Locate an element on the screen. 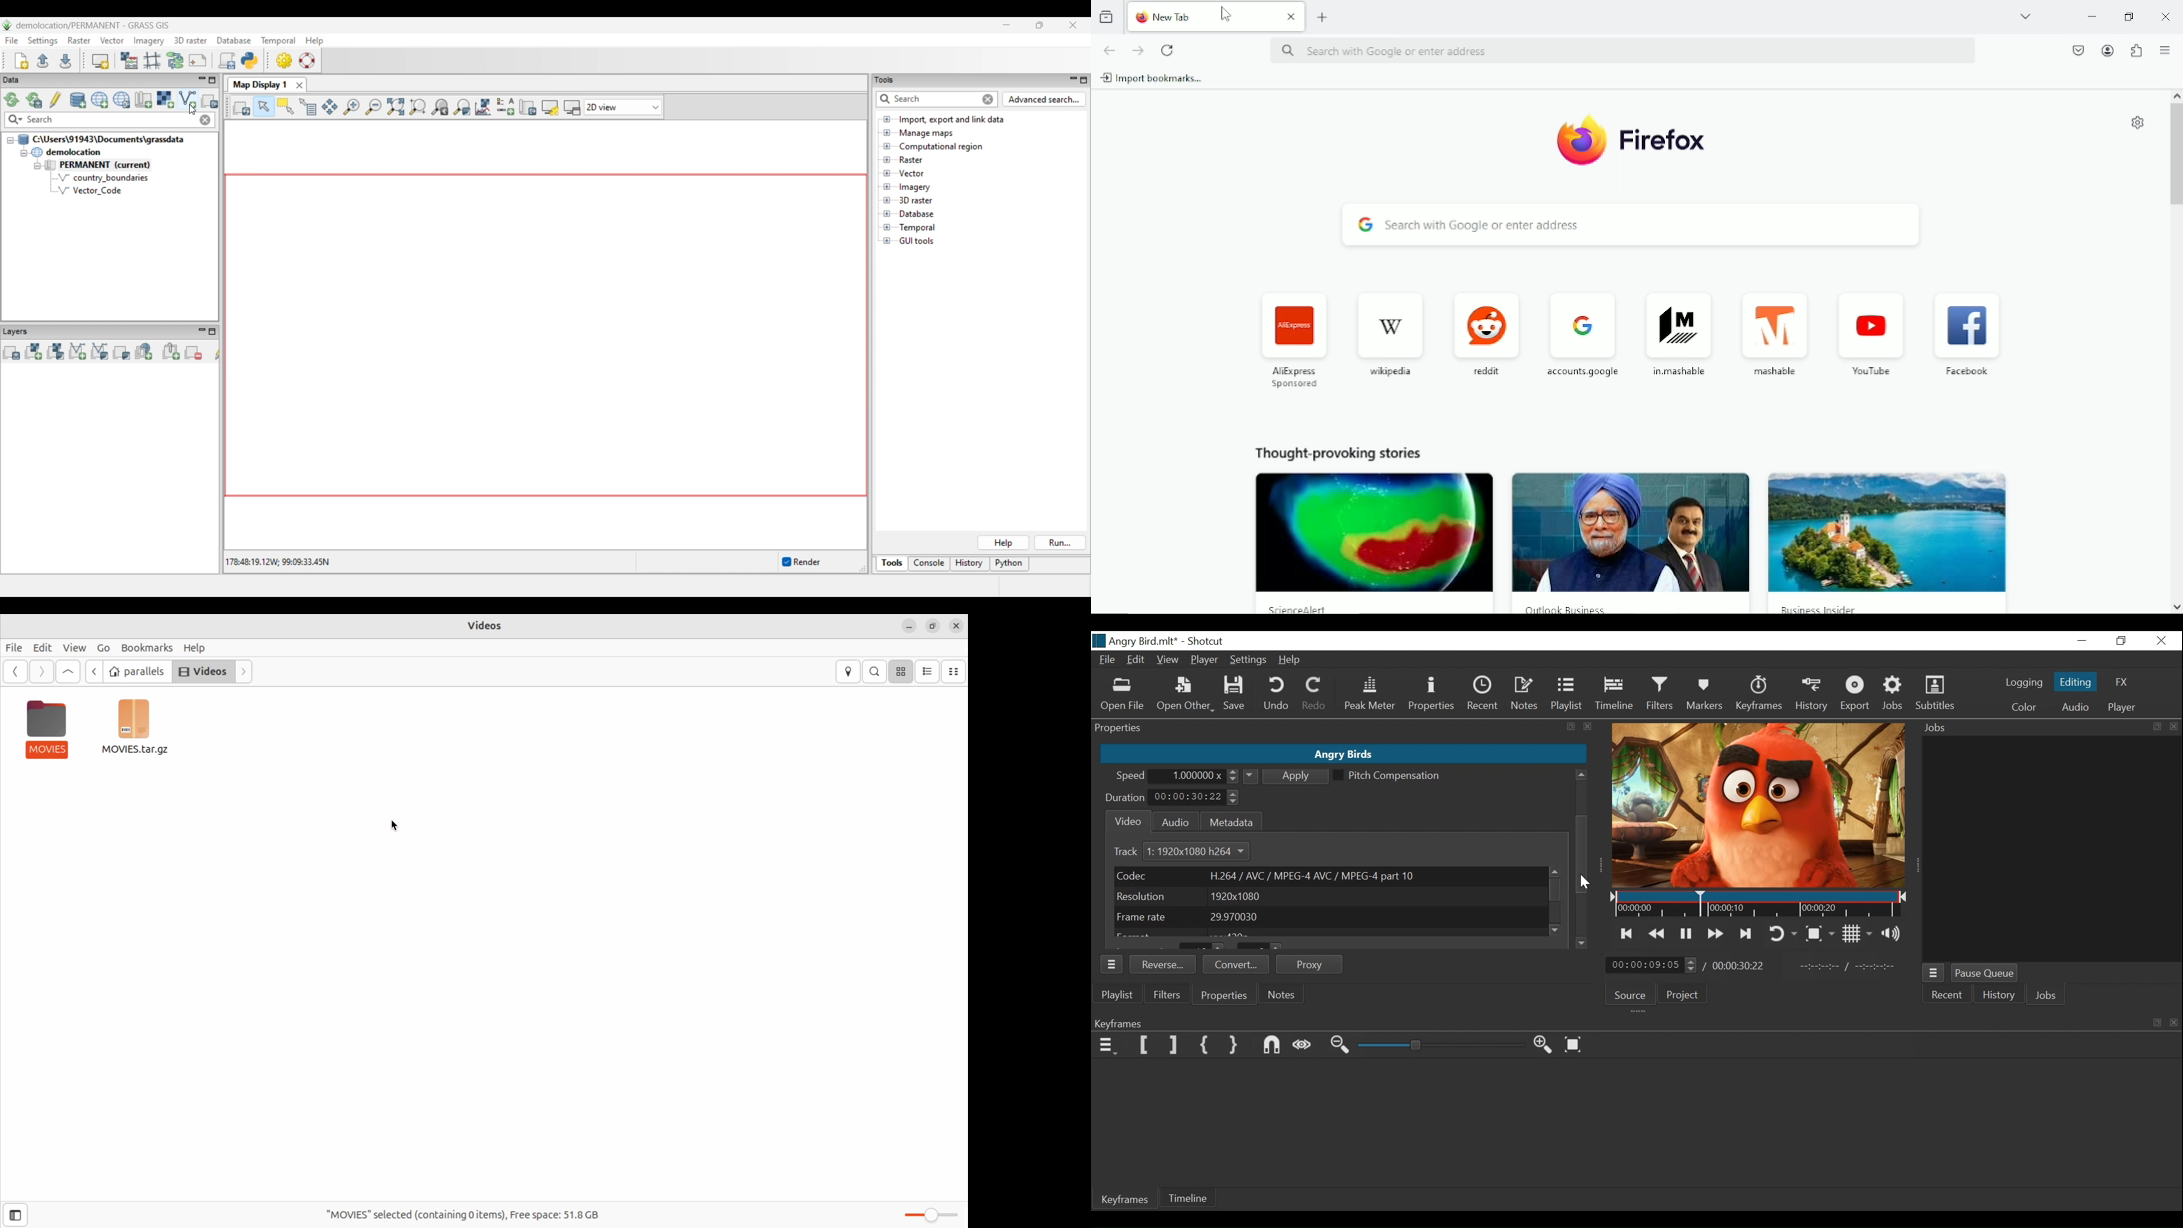 The height and width of the screenshot is (1232, 2184). Extensions is located at coordinates (2136, 51).